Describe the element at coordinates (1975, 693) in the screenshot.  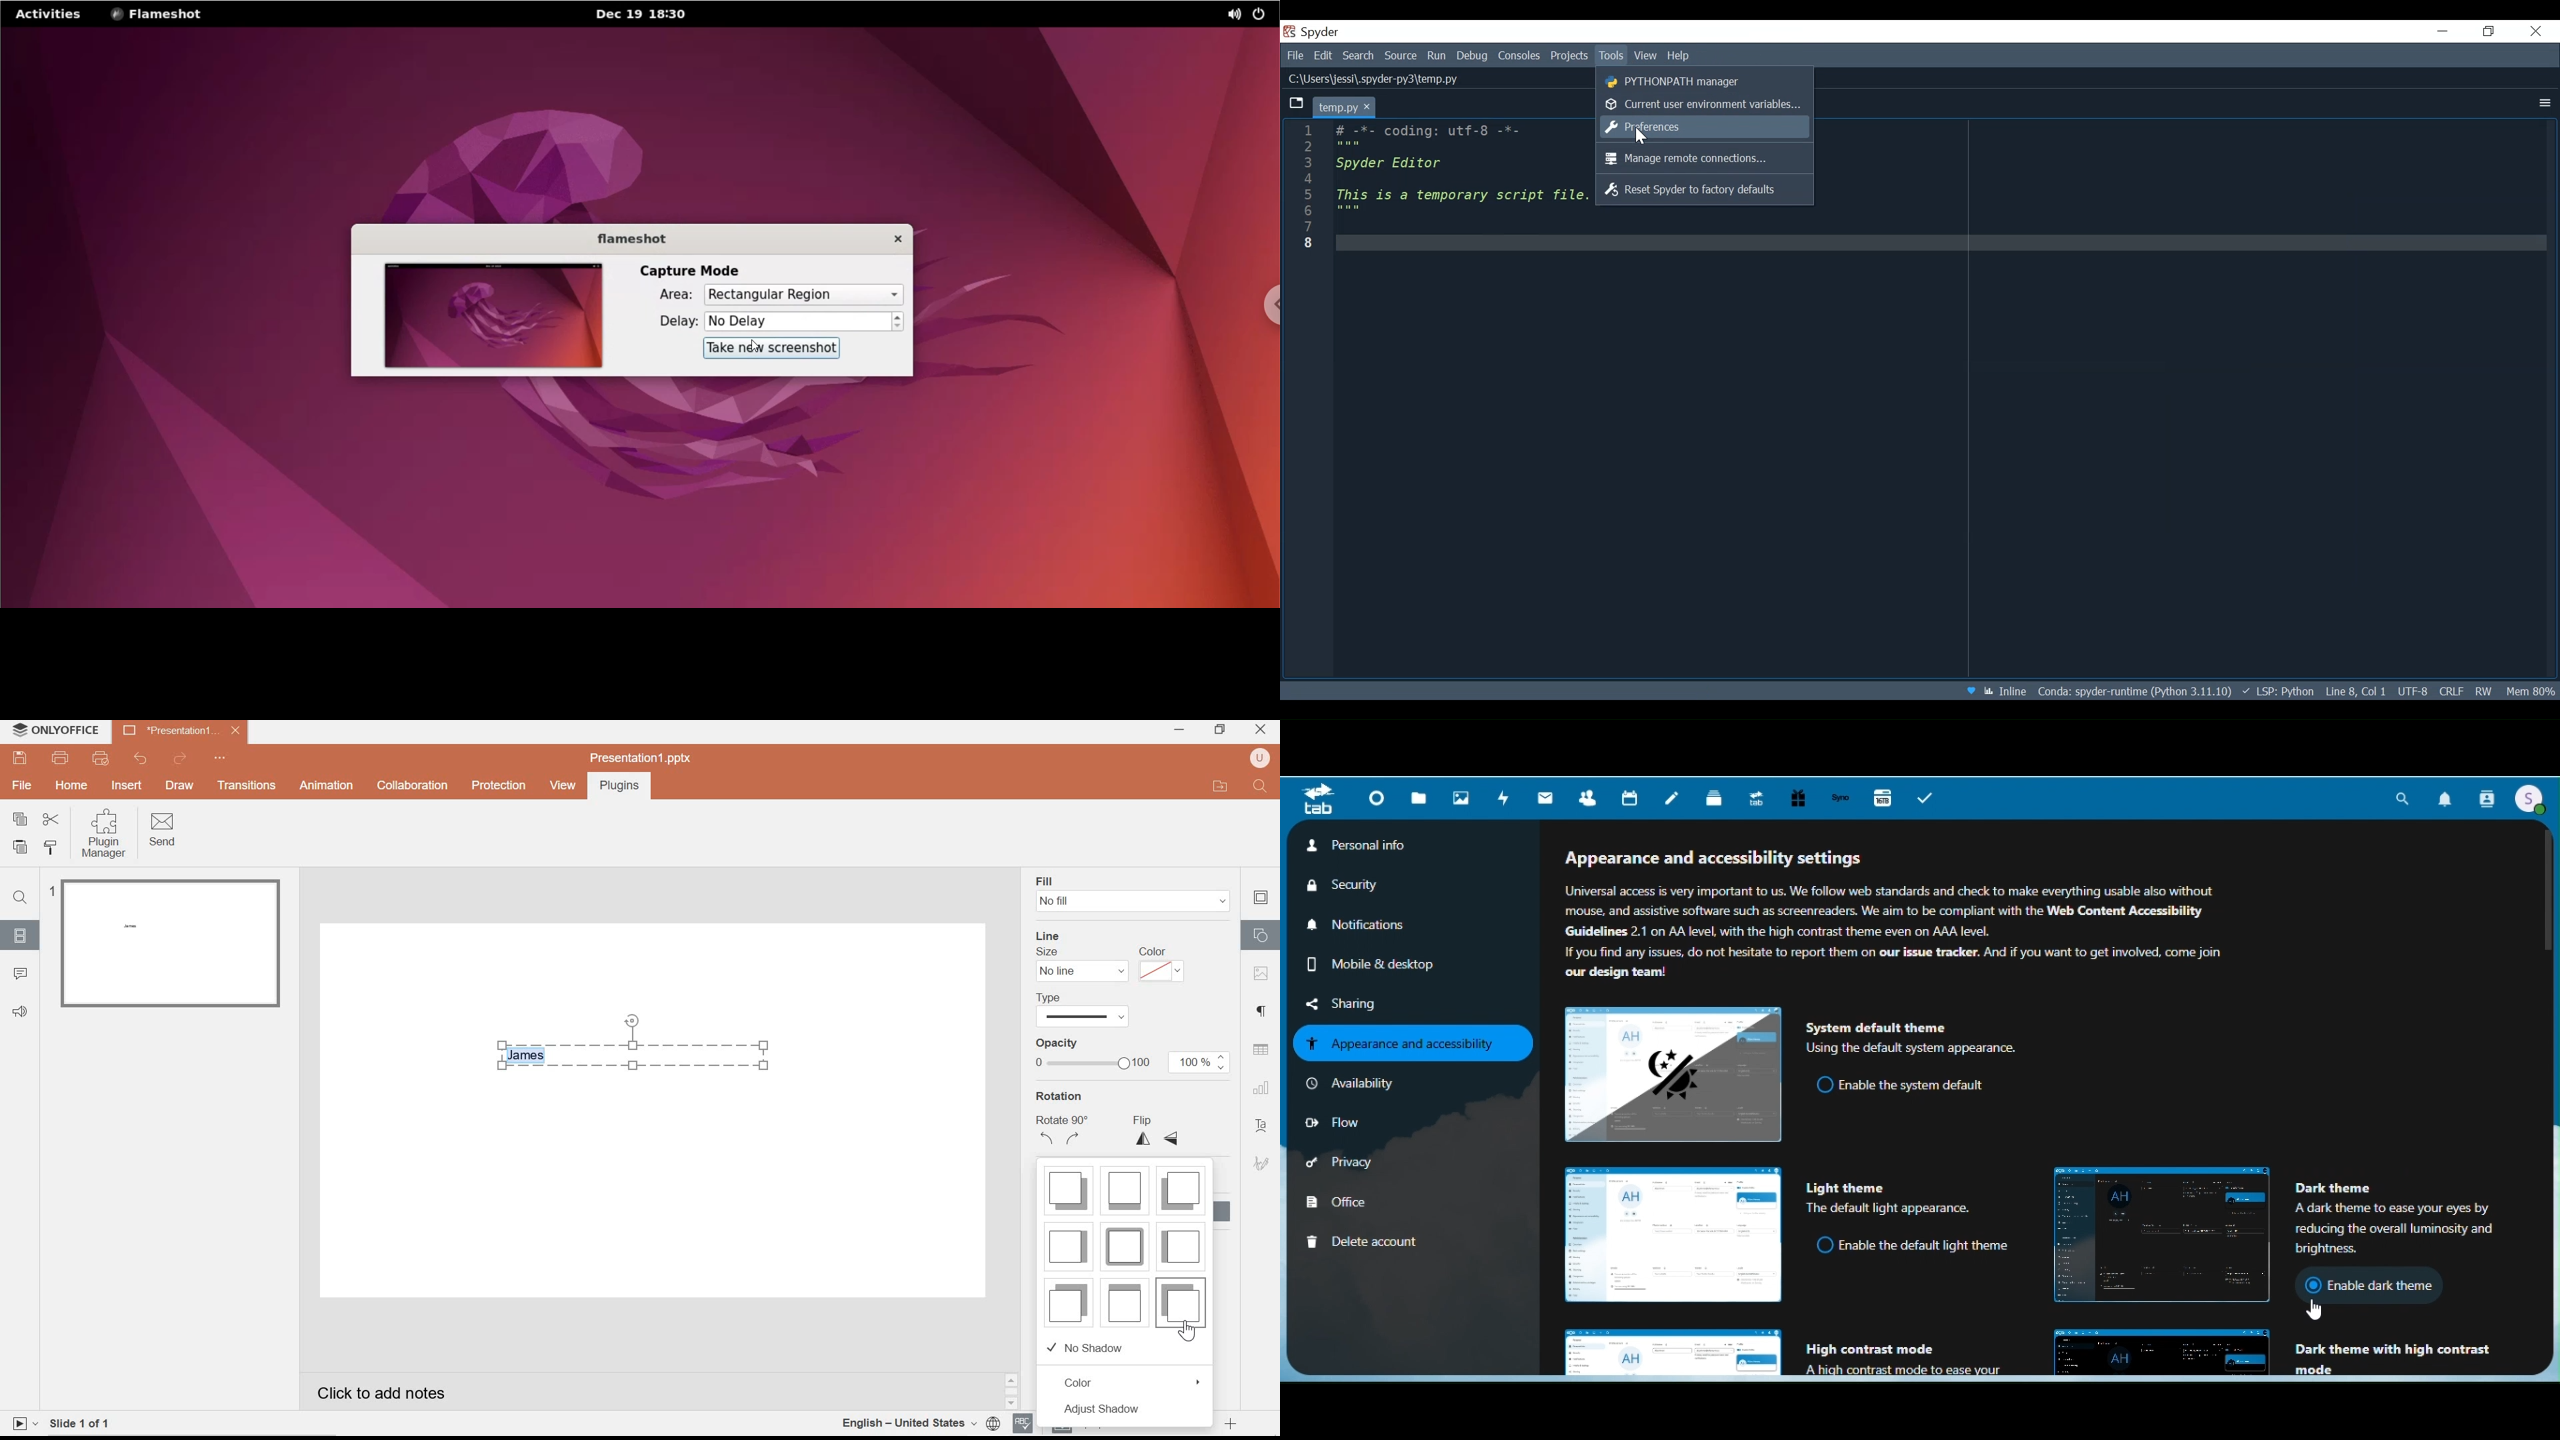
I see `Help Spyder` at that location.